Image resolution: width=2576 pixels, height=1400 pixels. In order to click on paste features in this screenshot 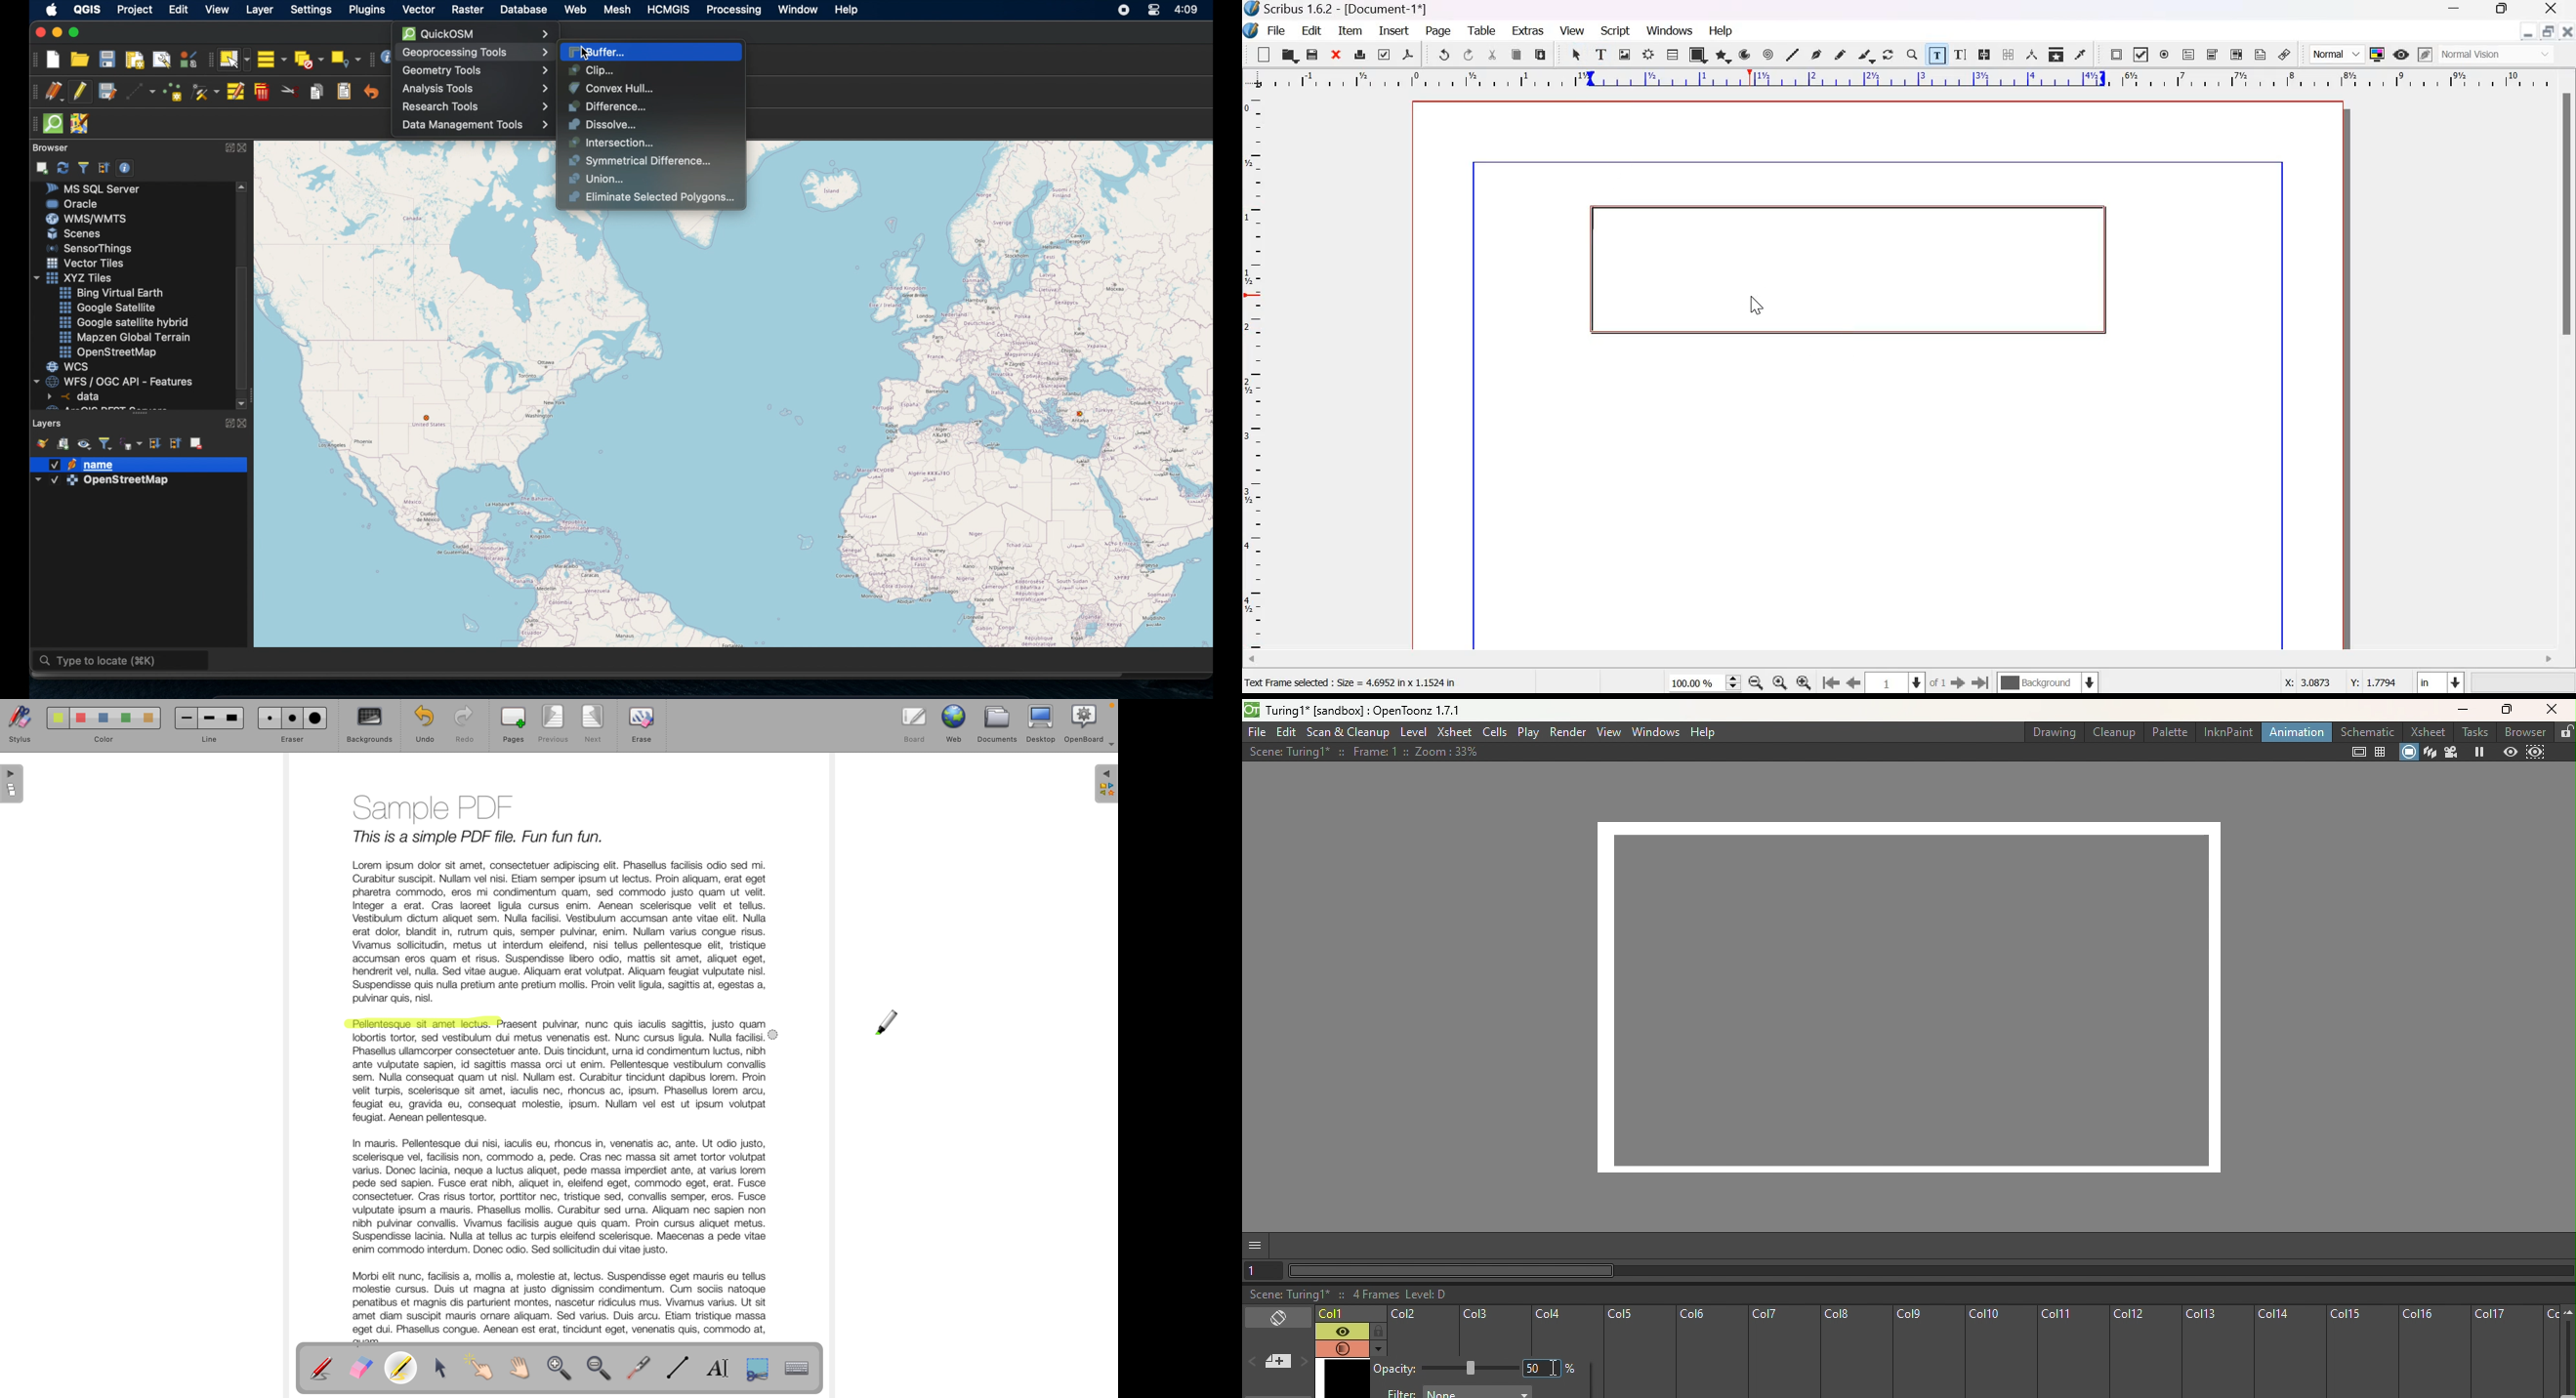, I will do `click(344, 91)`.